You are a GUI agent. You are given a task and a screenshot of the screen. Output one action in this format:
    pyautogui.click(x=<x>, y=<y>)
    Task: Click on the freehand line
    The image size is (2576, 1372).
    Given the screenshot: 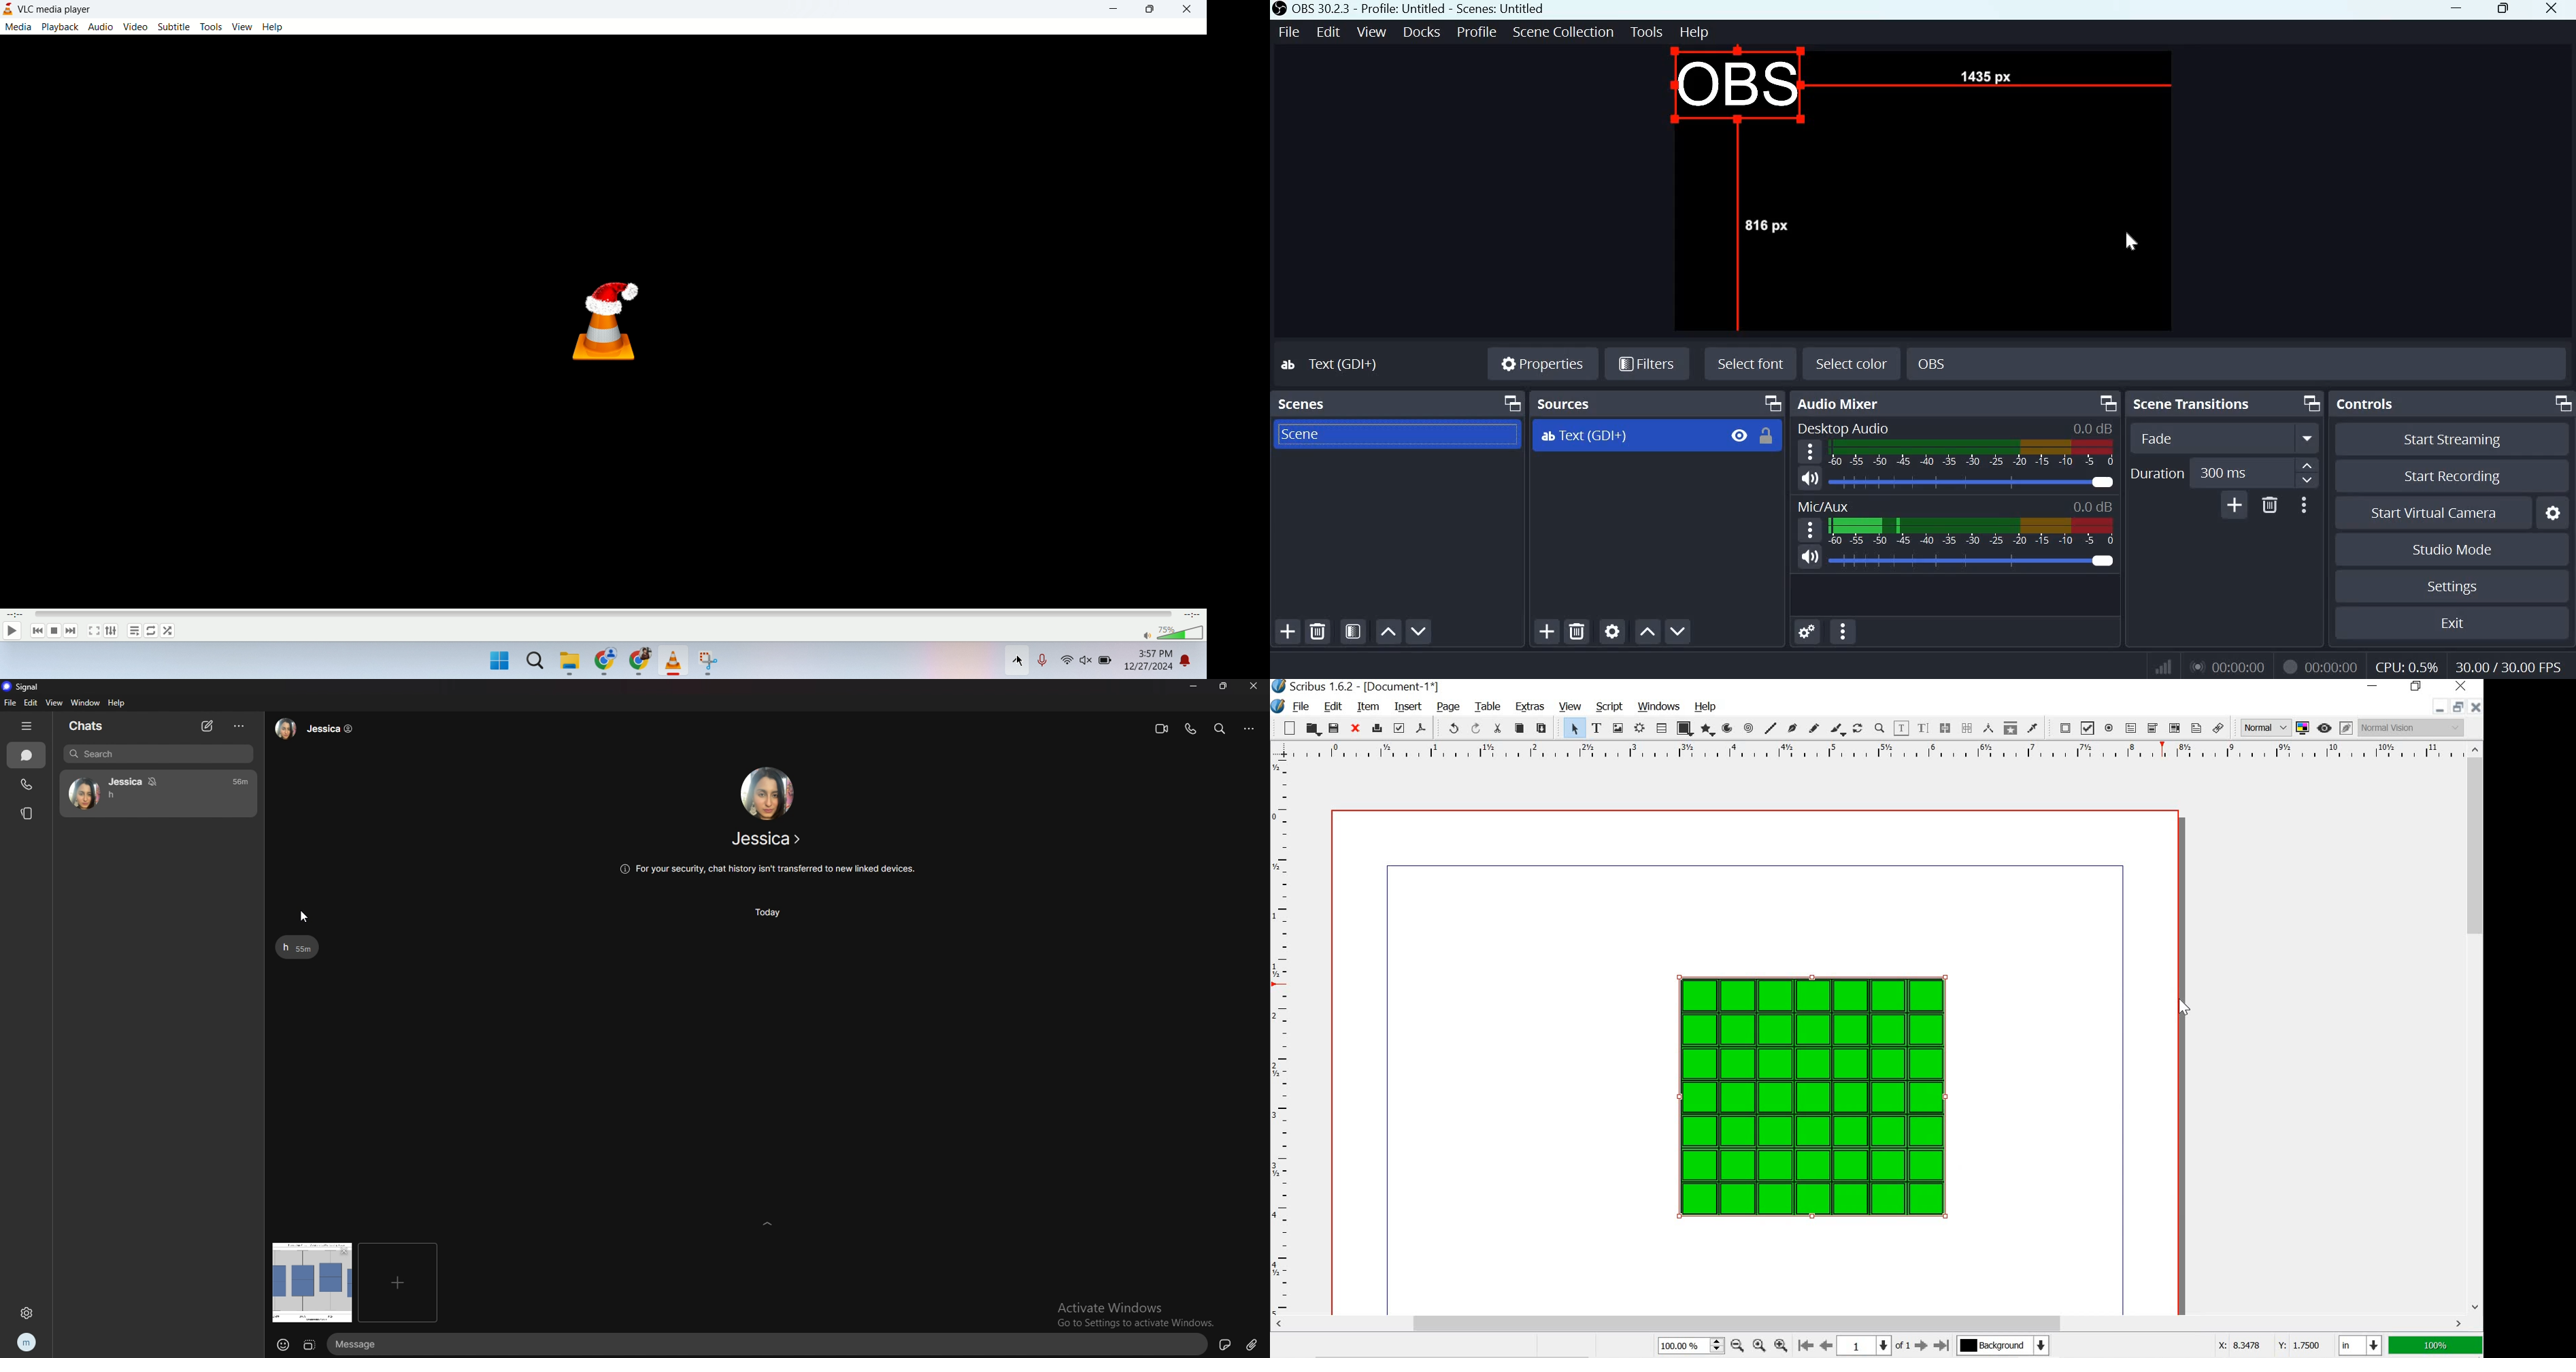 What is the action you would take?
    pyautogui.click(x=1815, y=727)
    